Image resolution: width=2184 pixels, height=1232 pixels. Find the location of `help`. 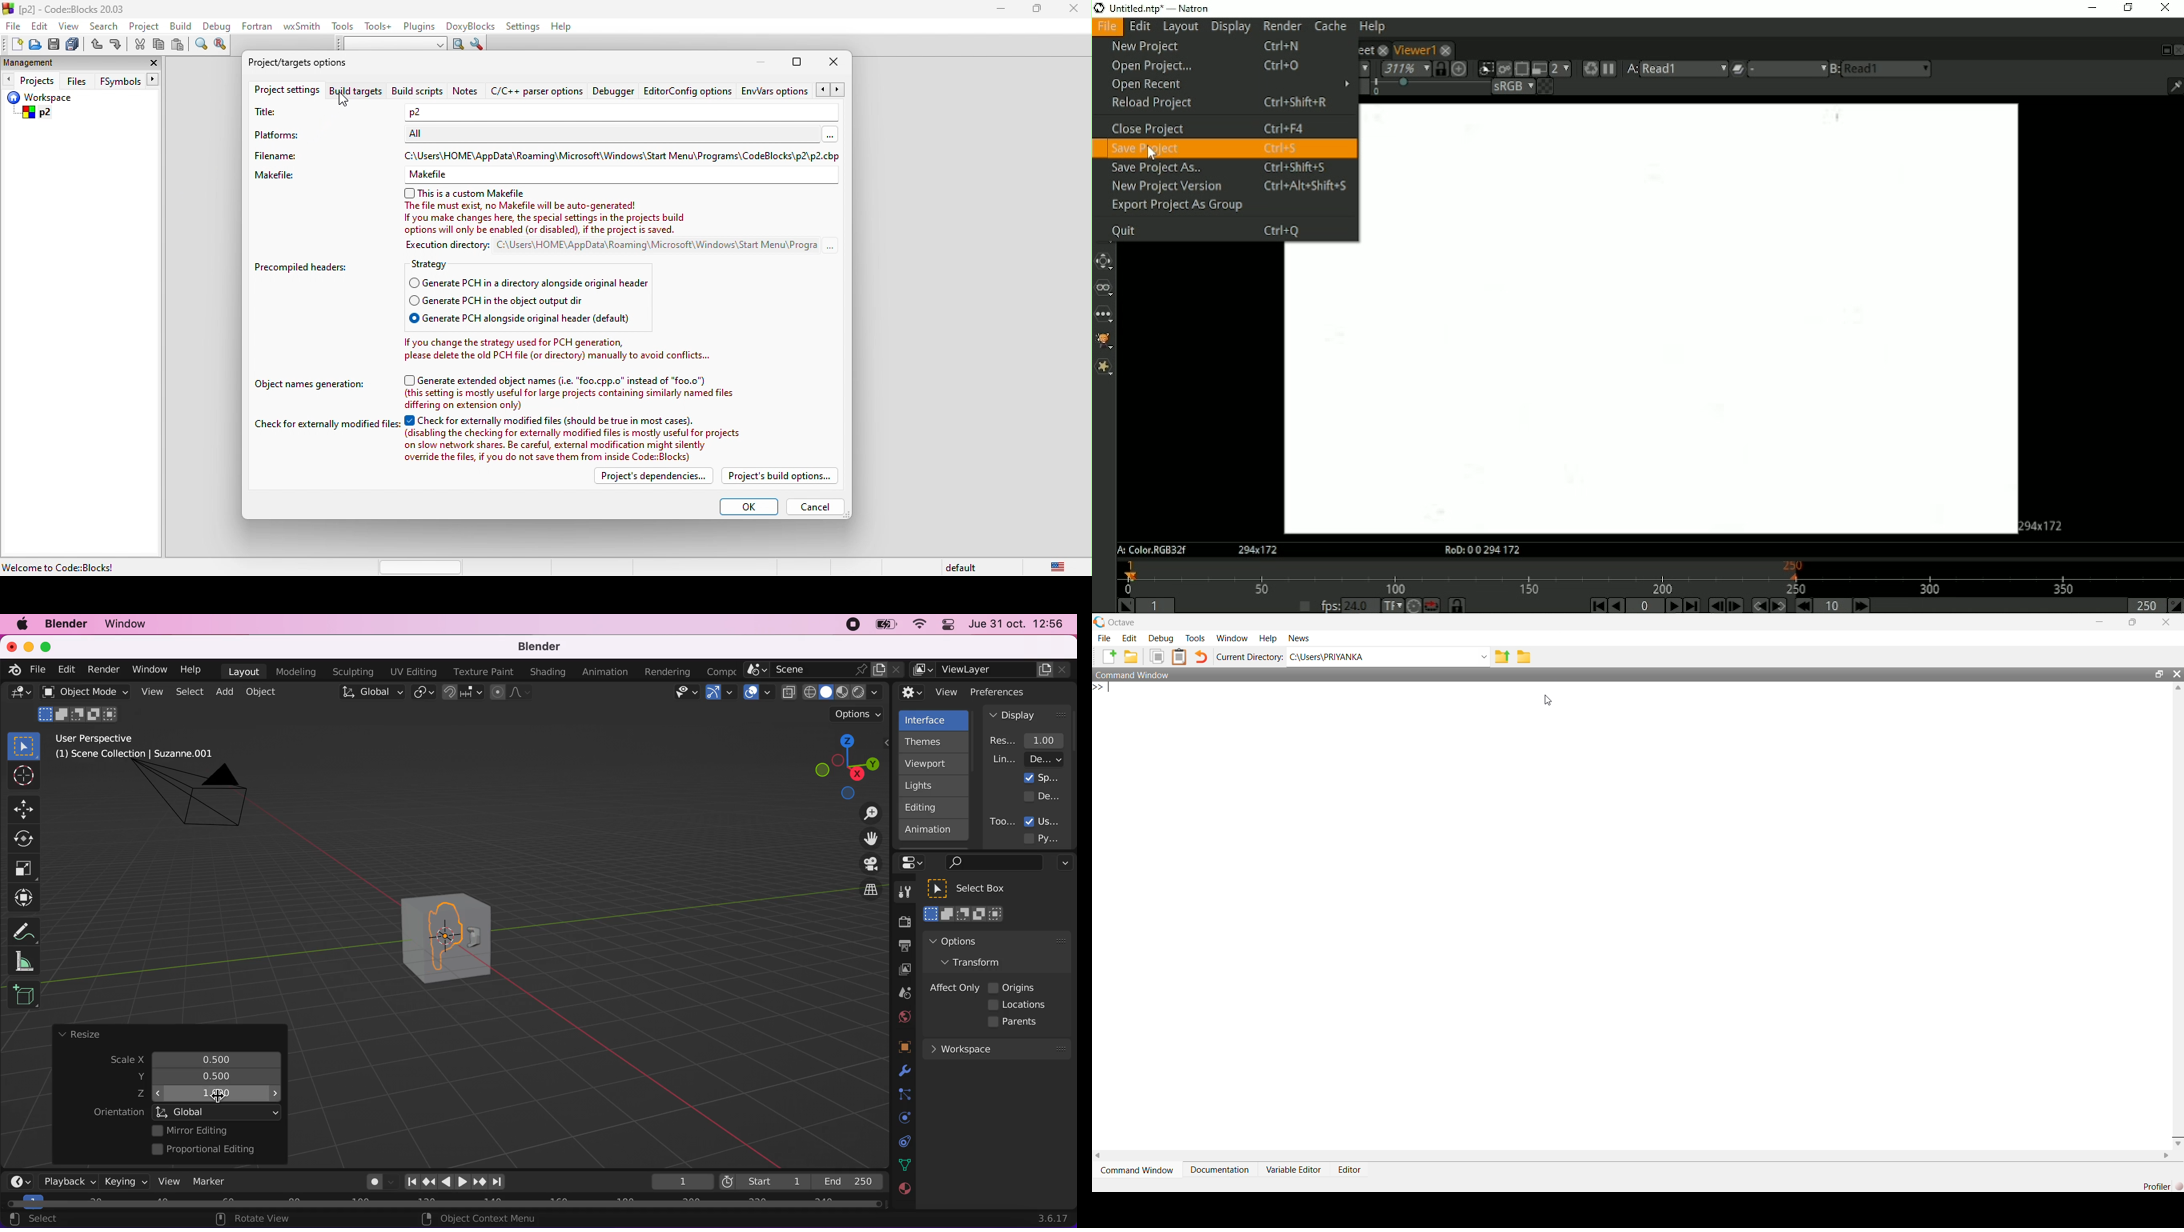

help is located at coordinates (561, 28).